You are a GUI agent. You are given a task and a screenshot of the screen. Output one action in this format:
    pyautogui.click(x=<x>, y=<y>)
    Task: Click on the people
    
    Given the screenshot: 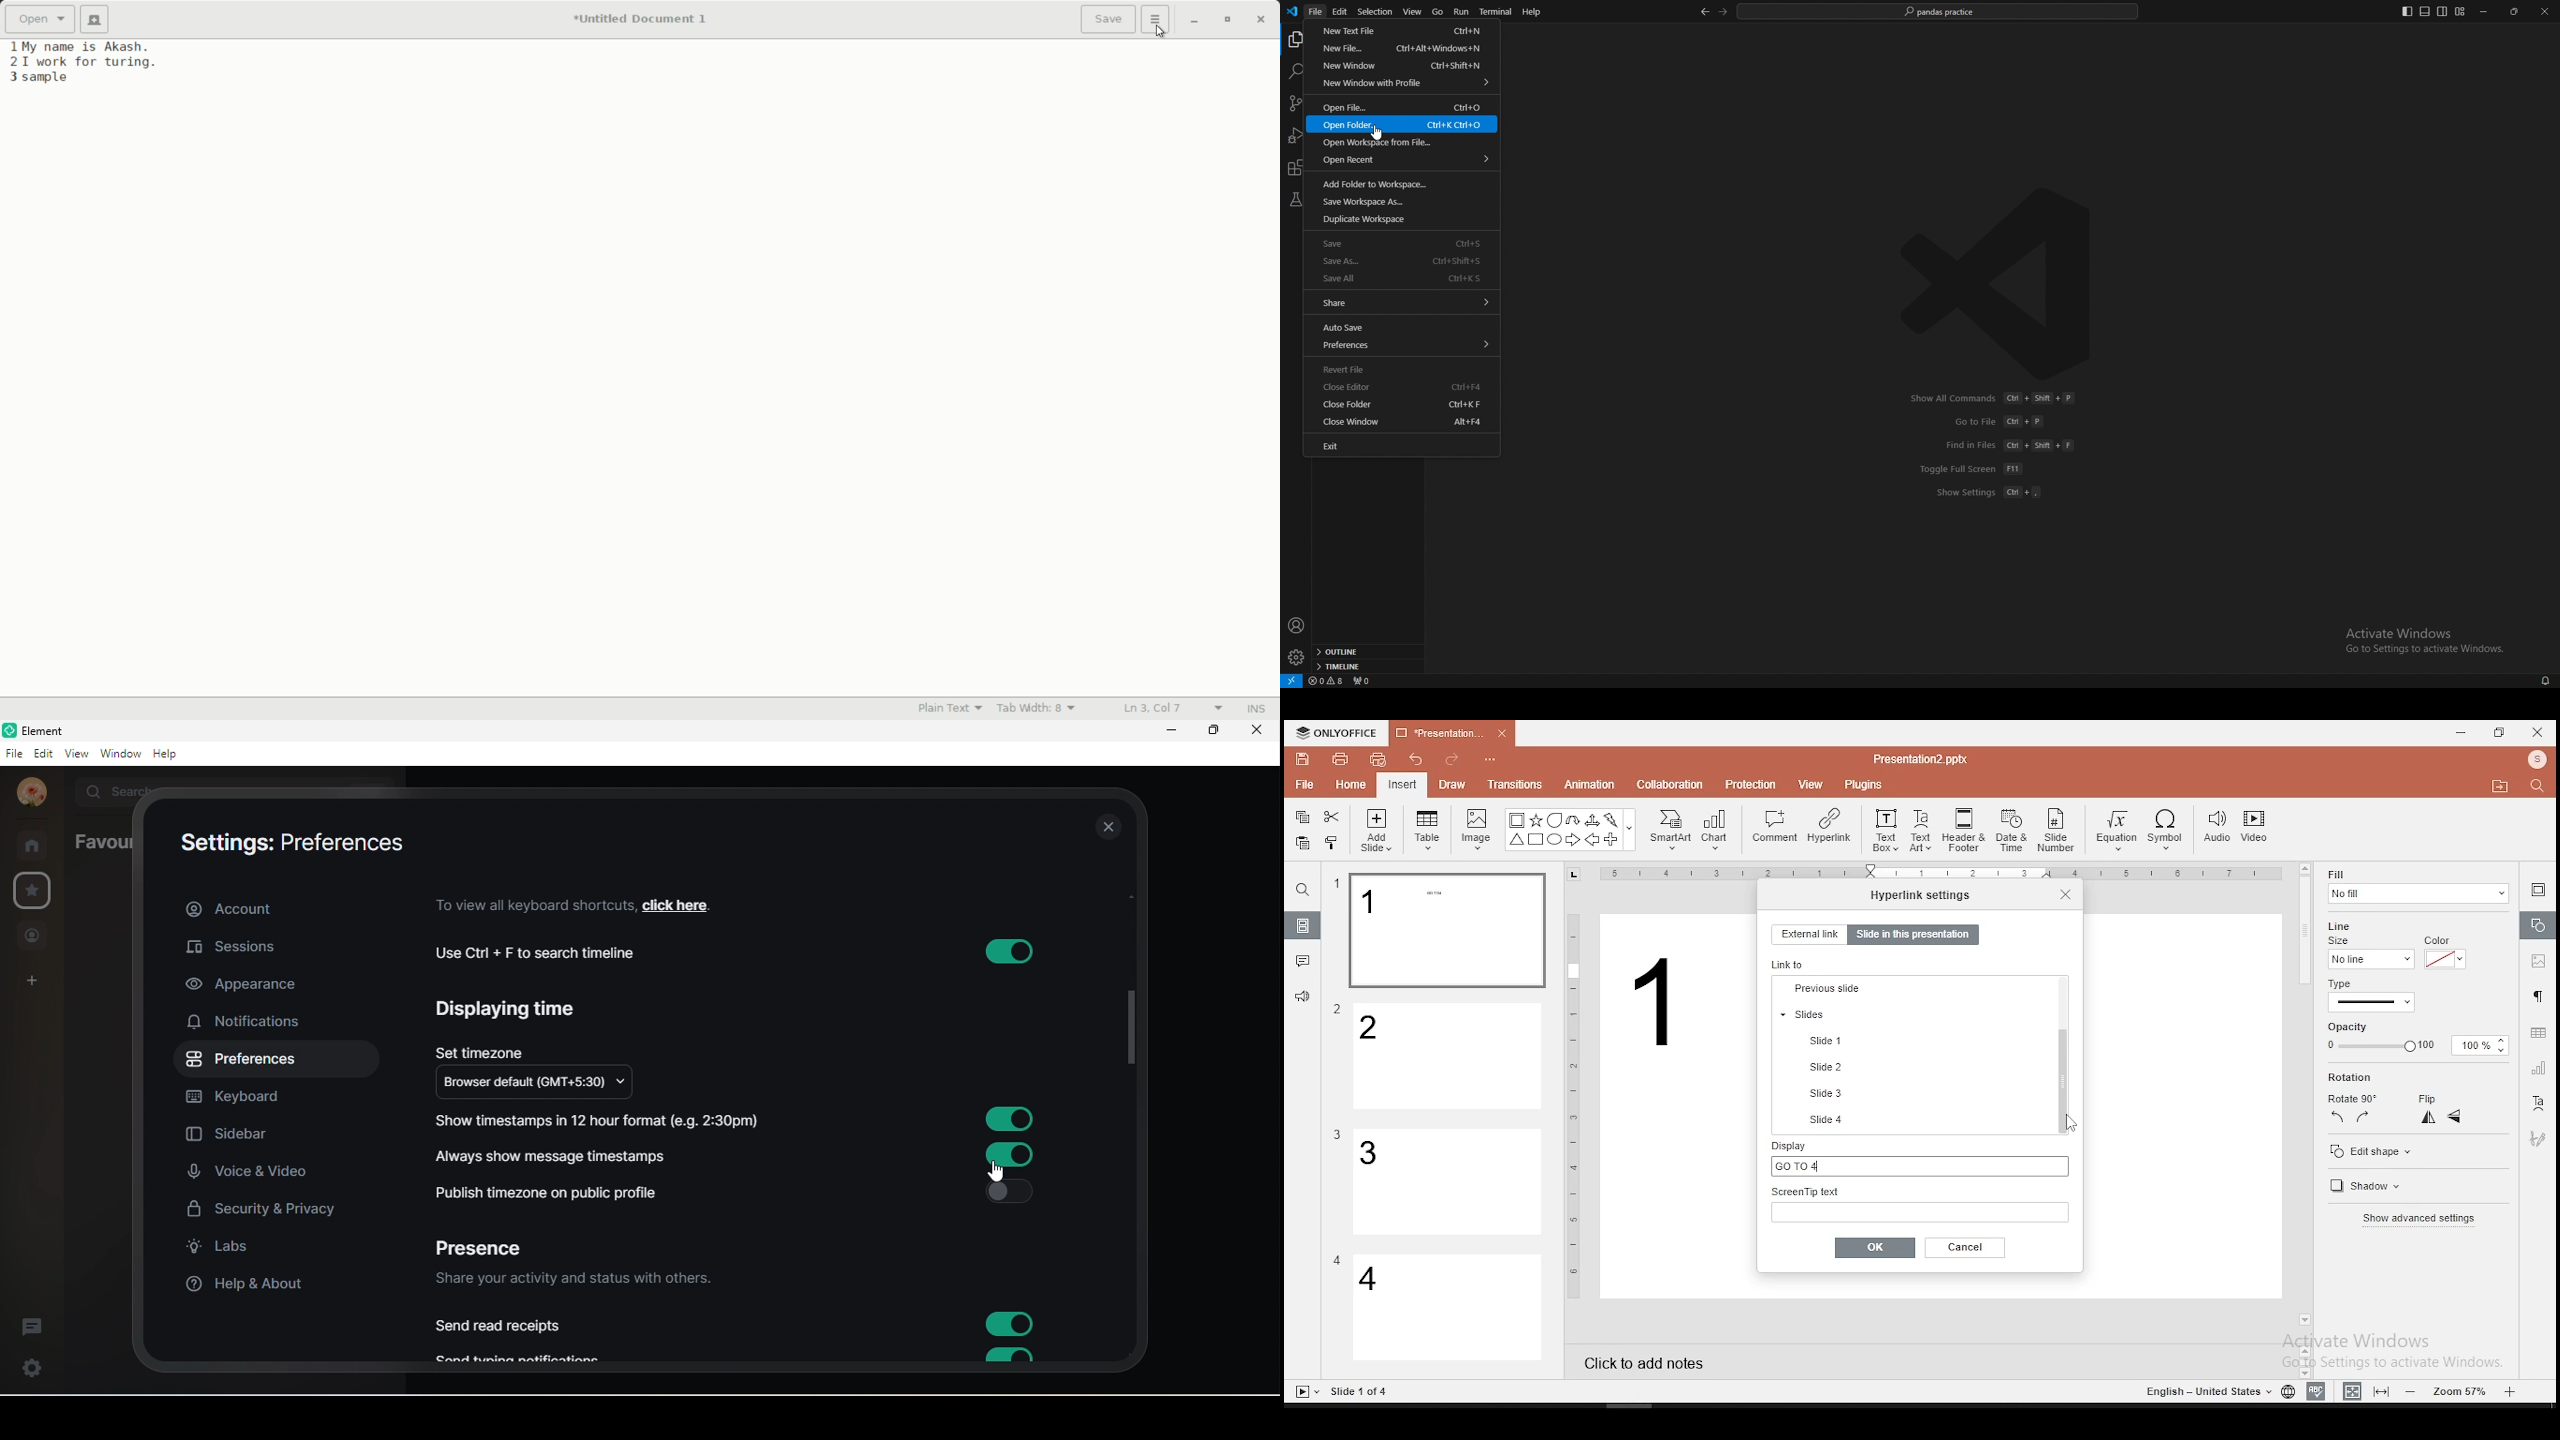 What is the action you would take?
    pyautogui.click(x=35, y=936)
    